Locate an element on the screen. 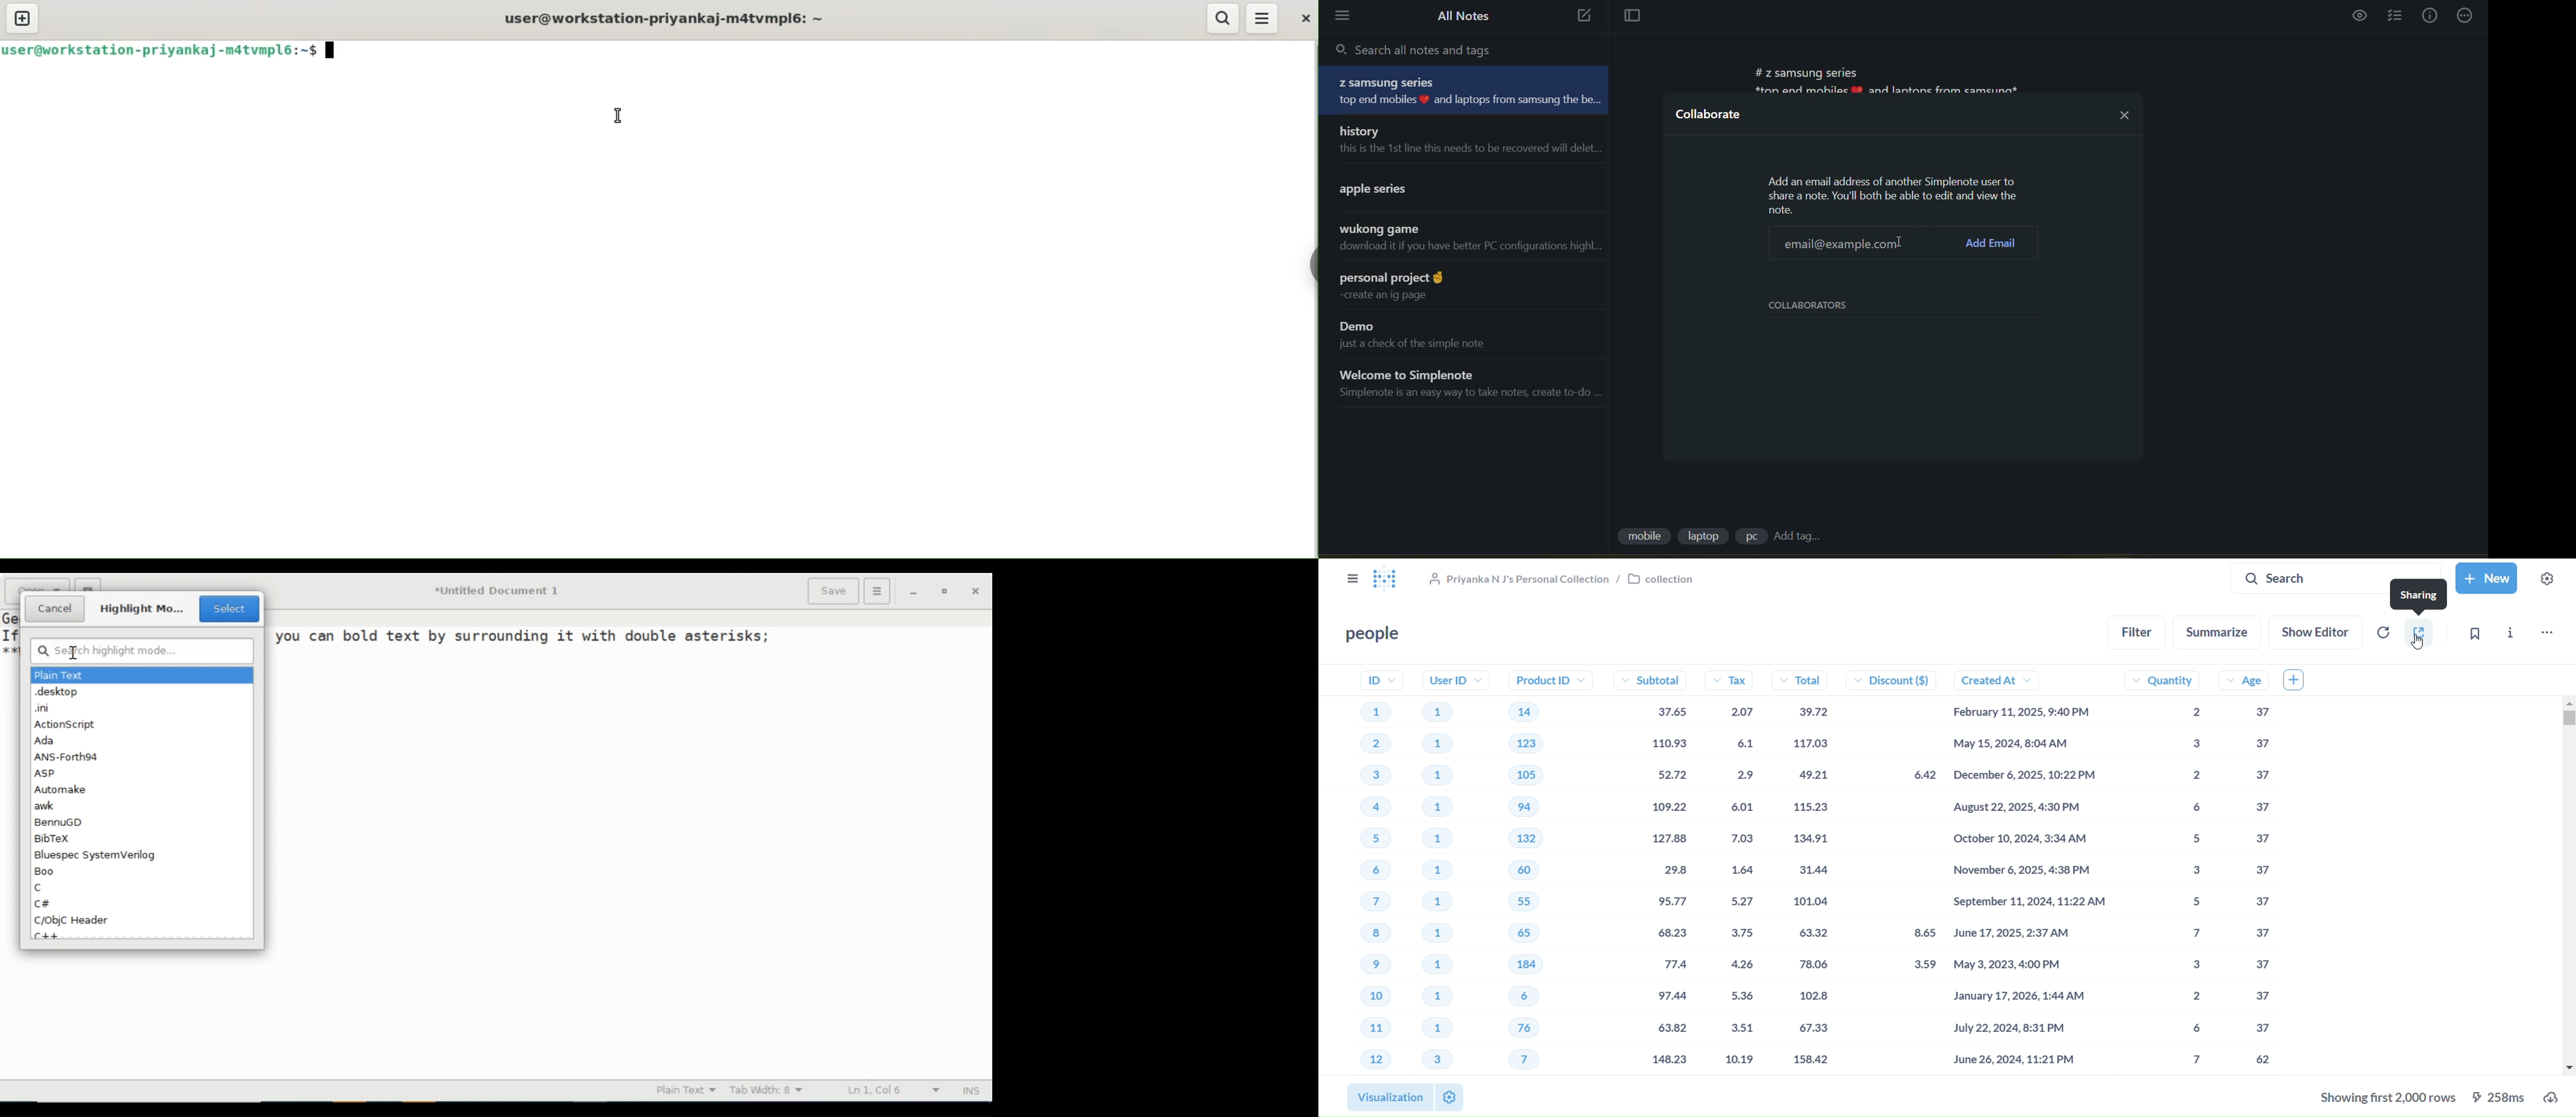 This screenshot has height=1120, width=2576. collaborators is located at coordinates (1818, 305).